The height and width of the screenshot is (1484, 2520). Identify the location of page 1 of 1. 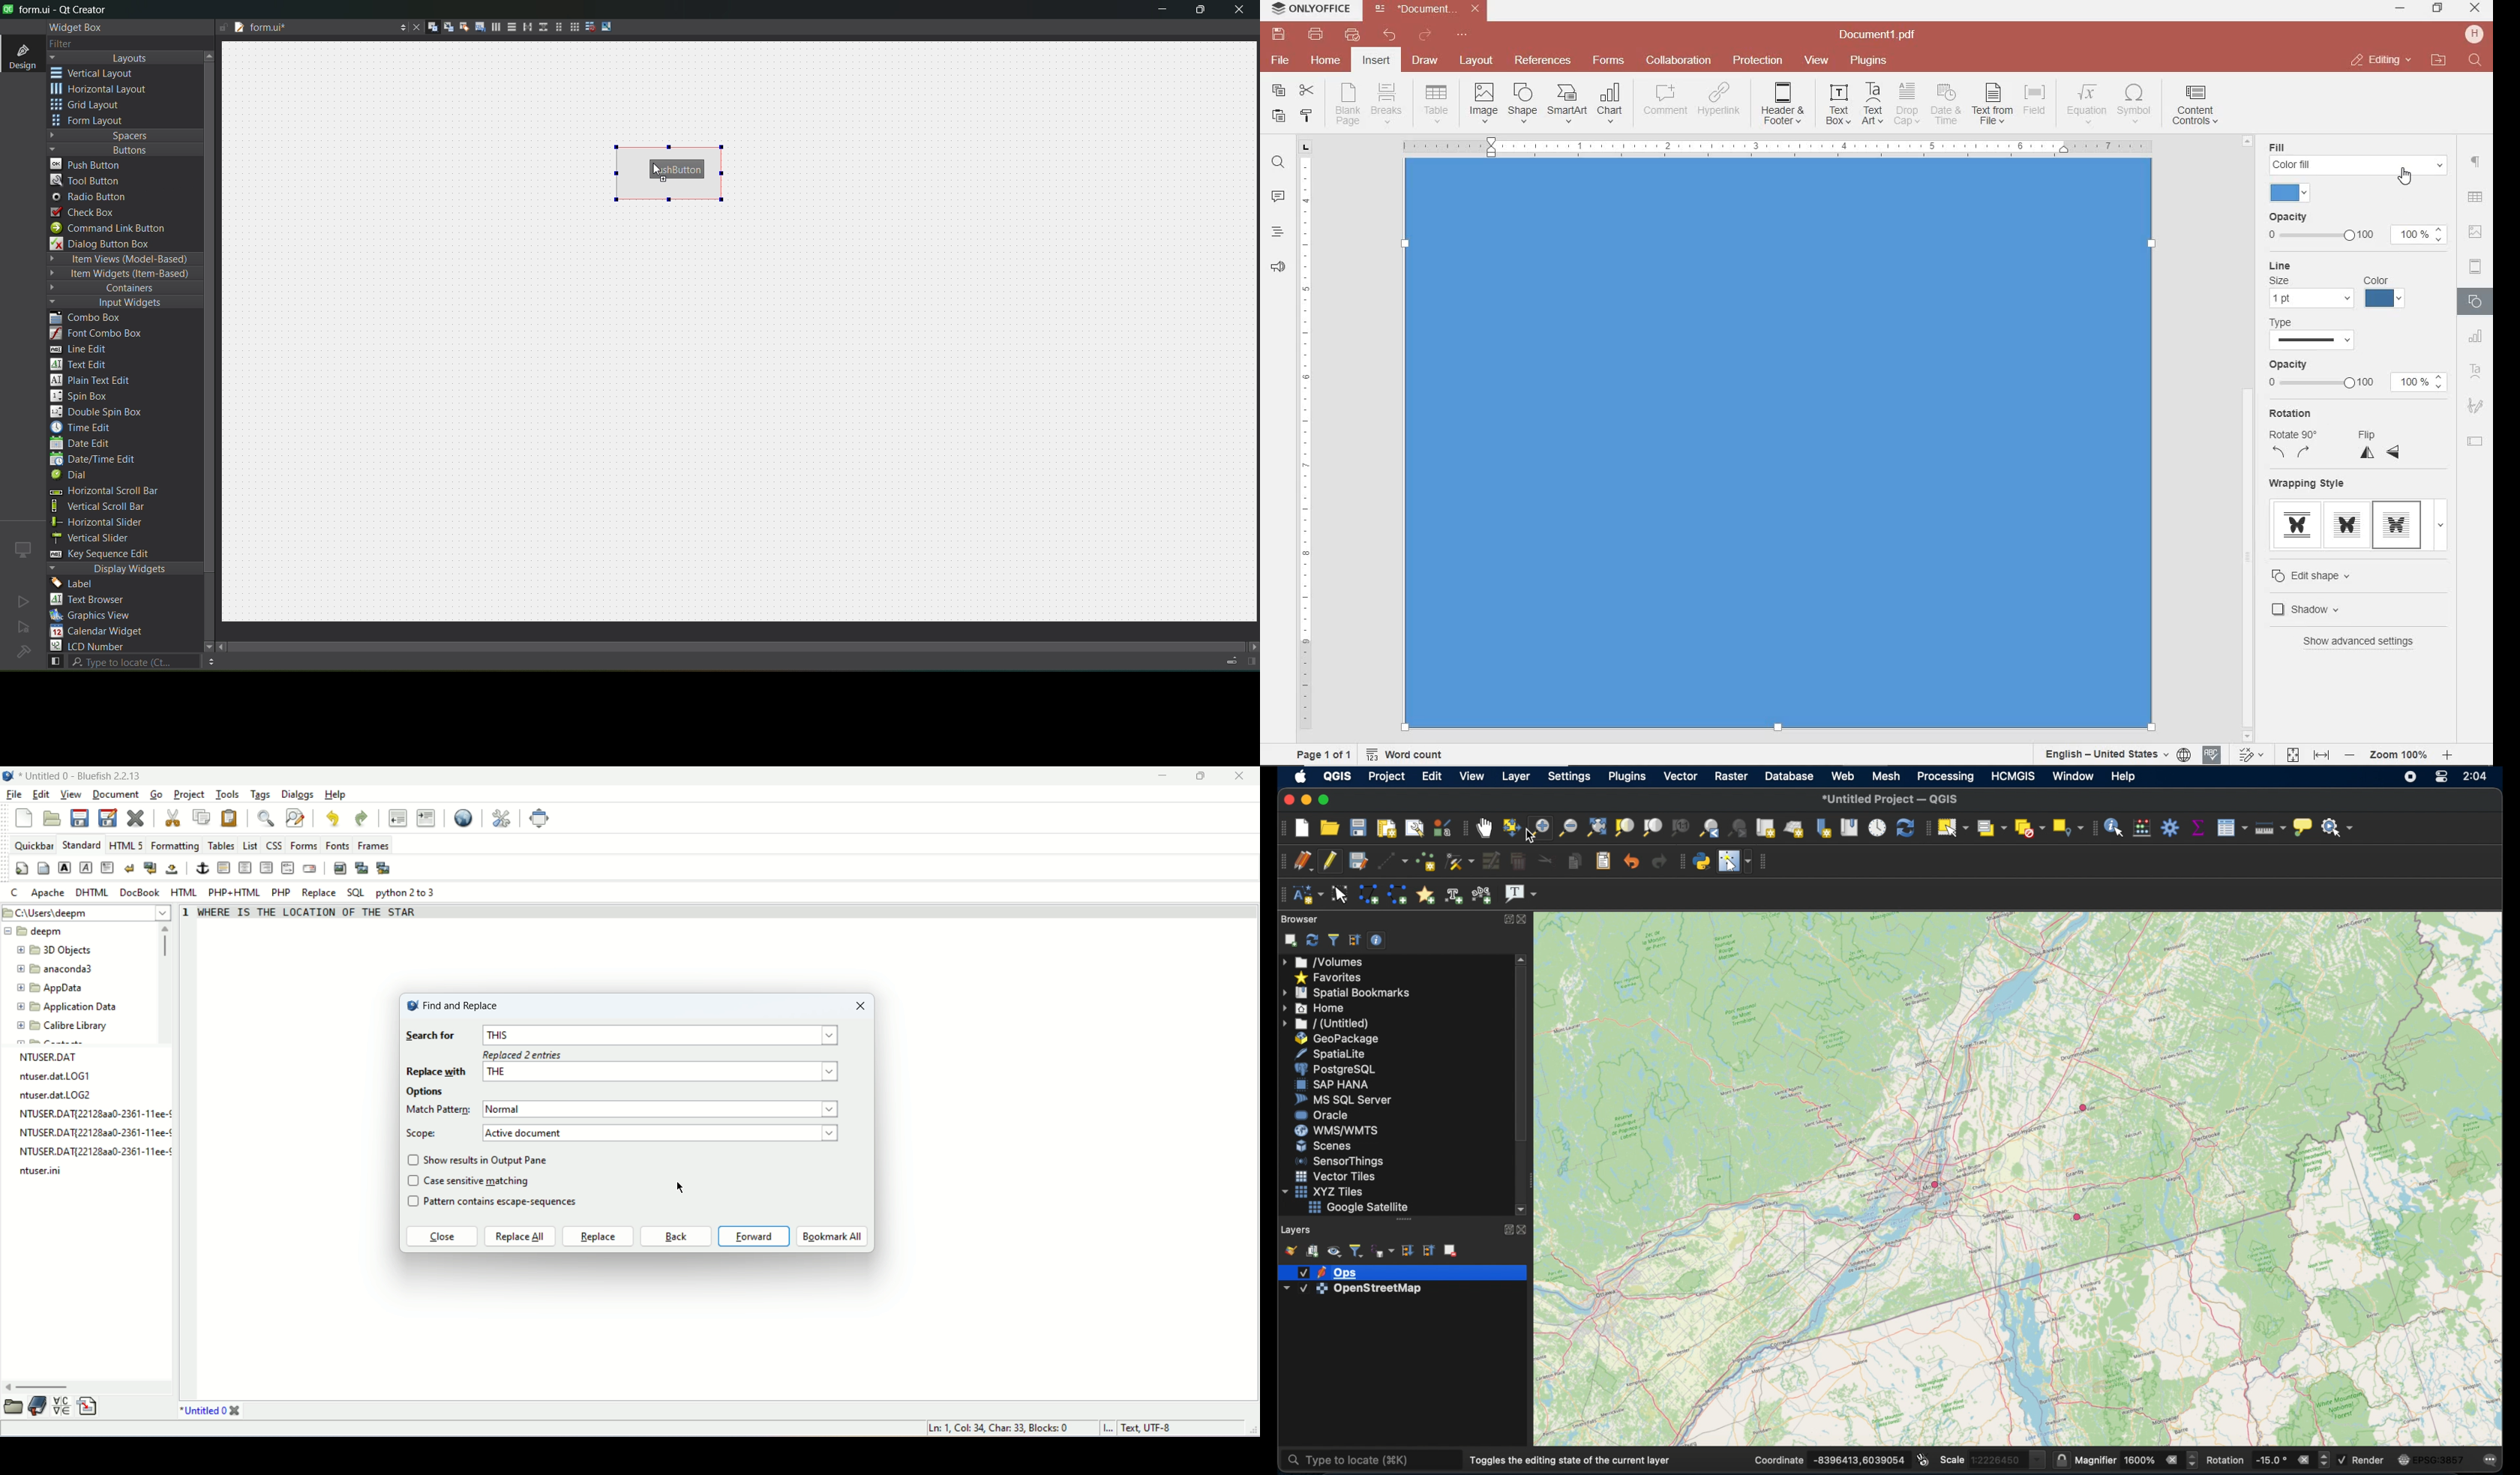
(1321, 753).